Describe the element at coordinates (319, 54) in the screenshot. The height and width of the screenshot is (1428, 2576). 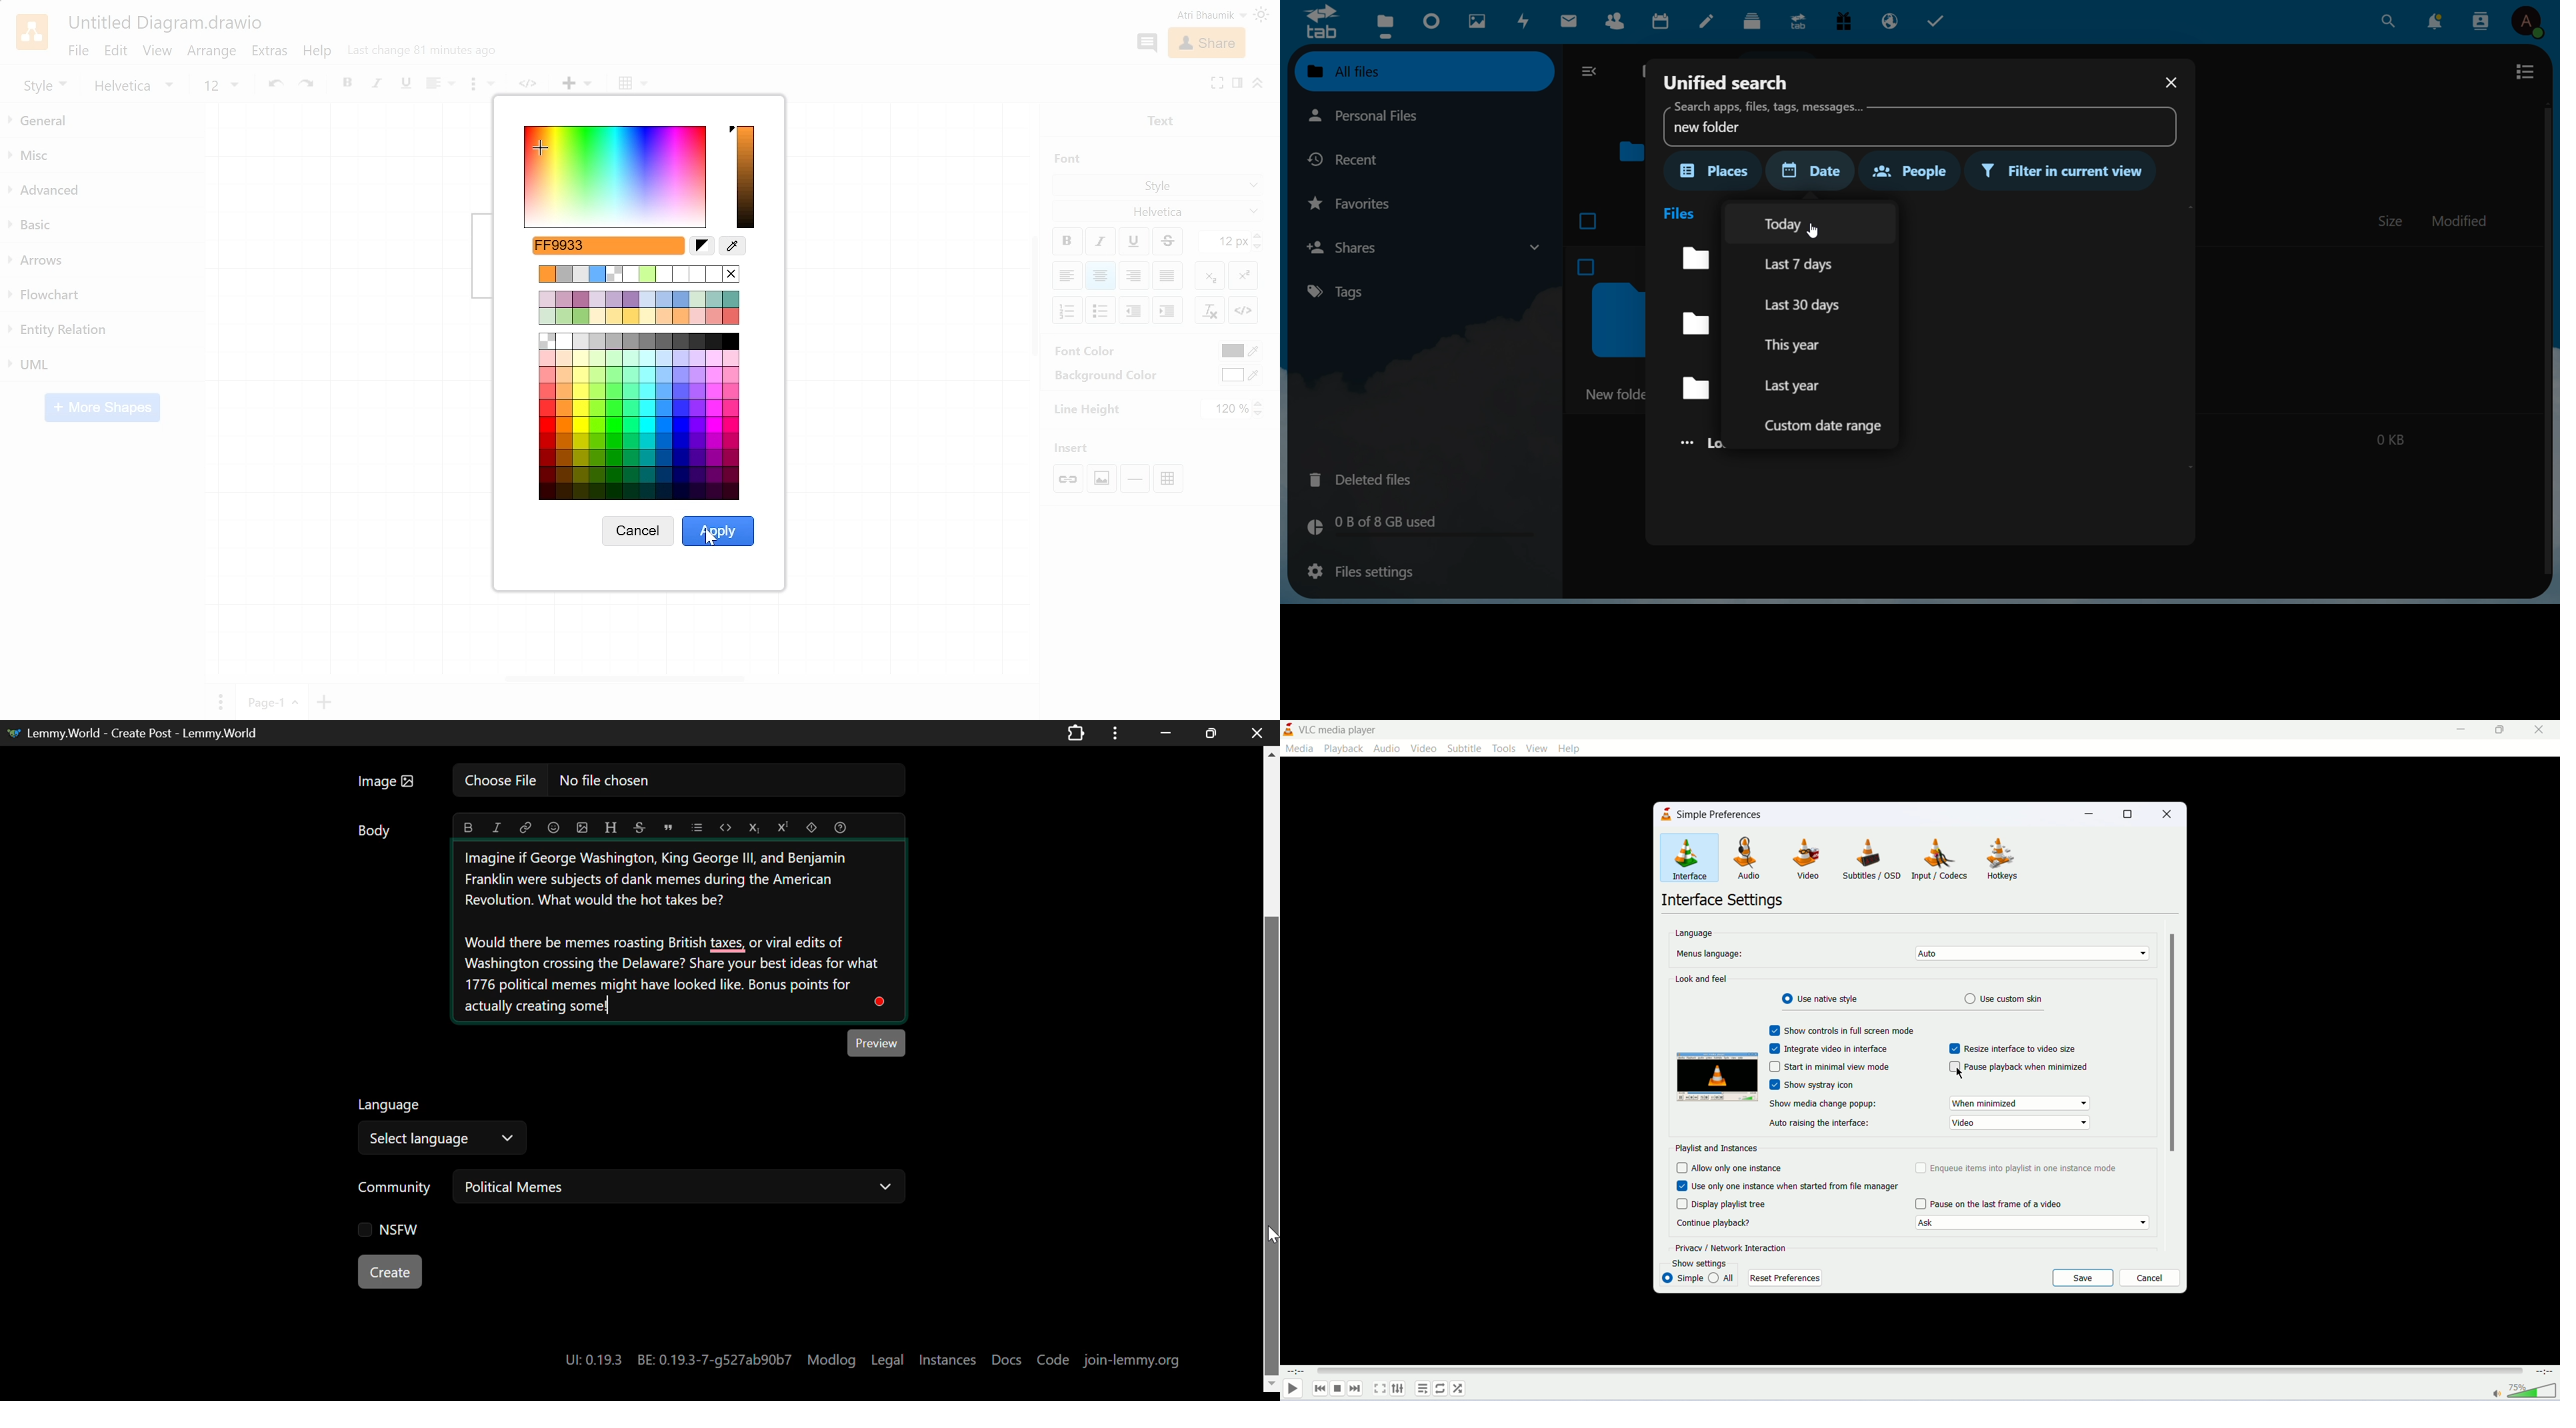
I see `Help` at that location.